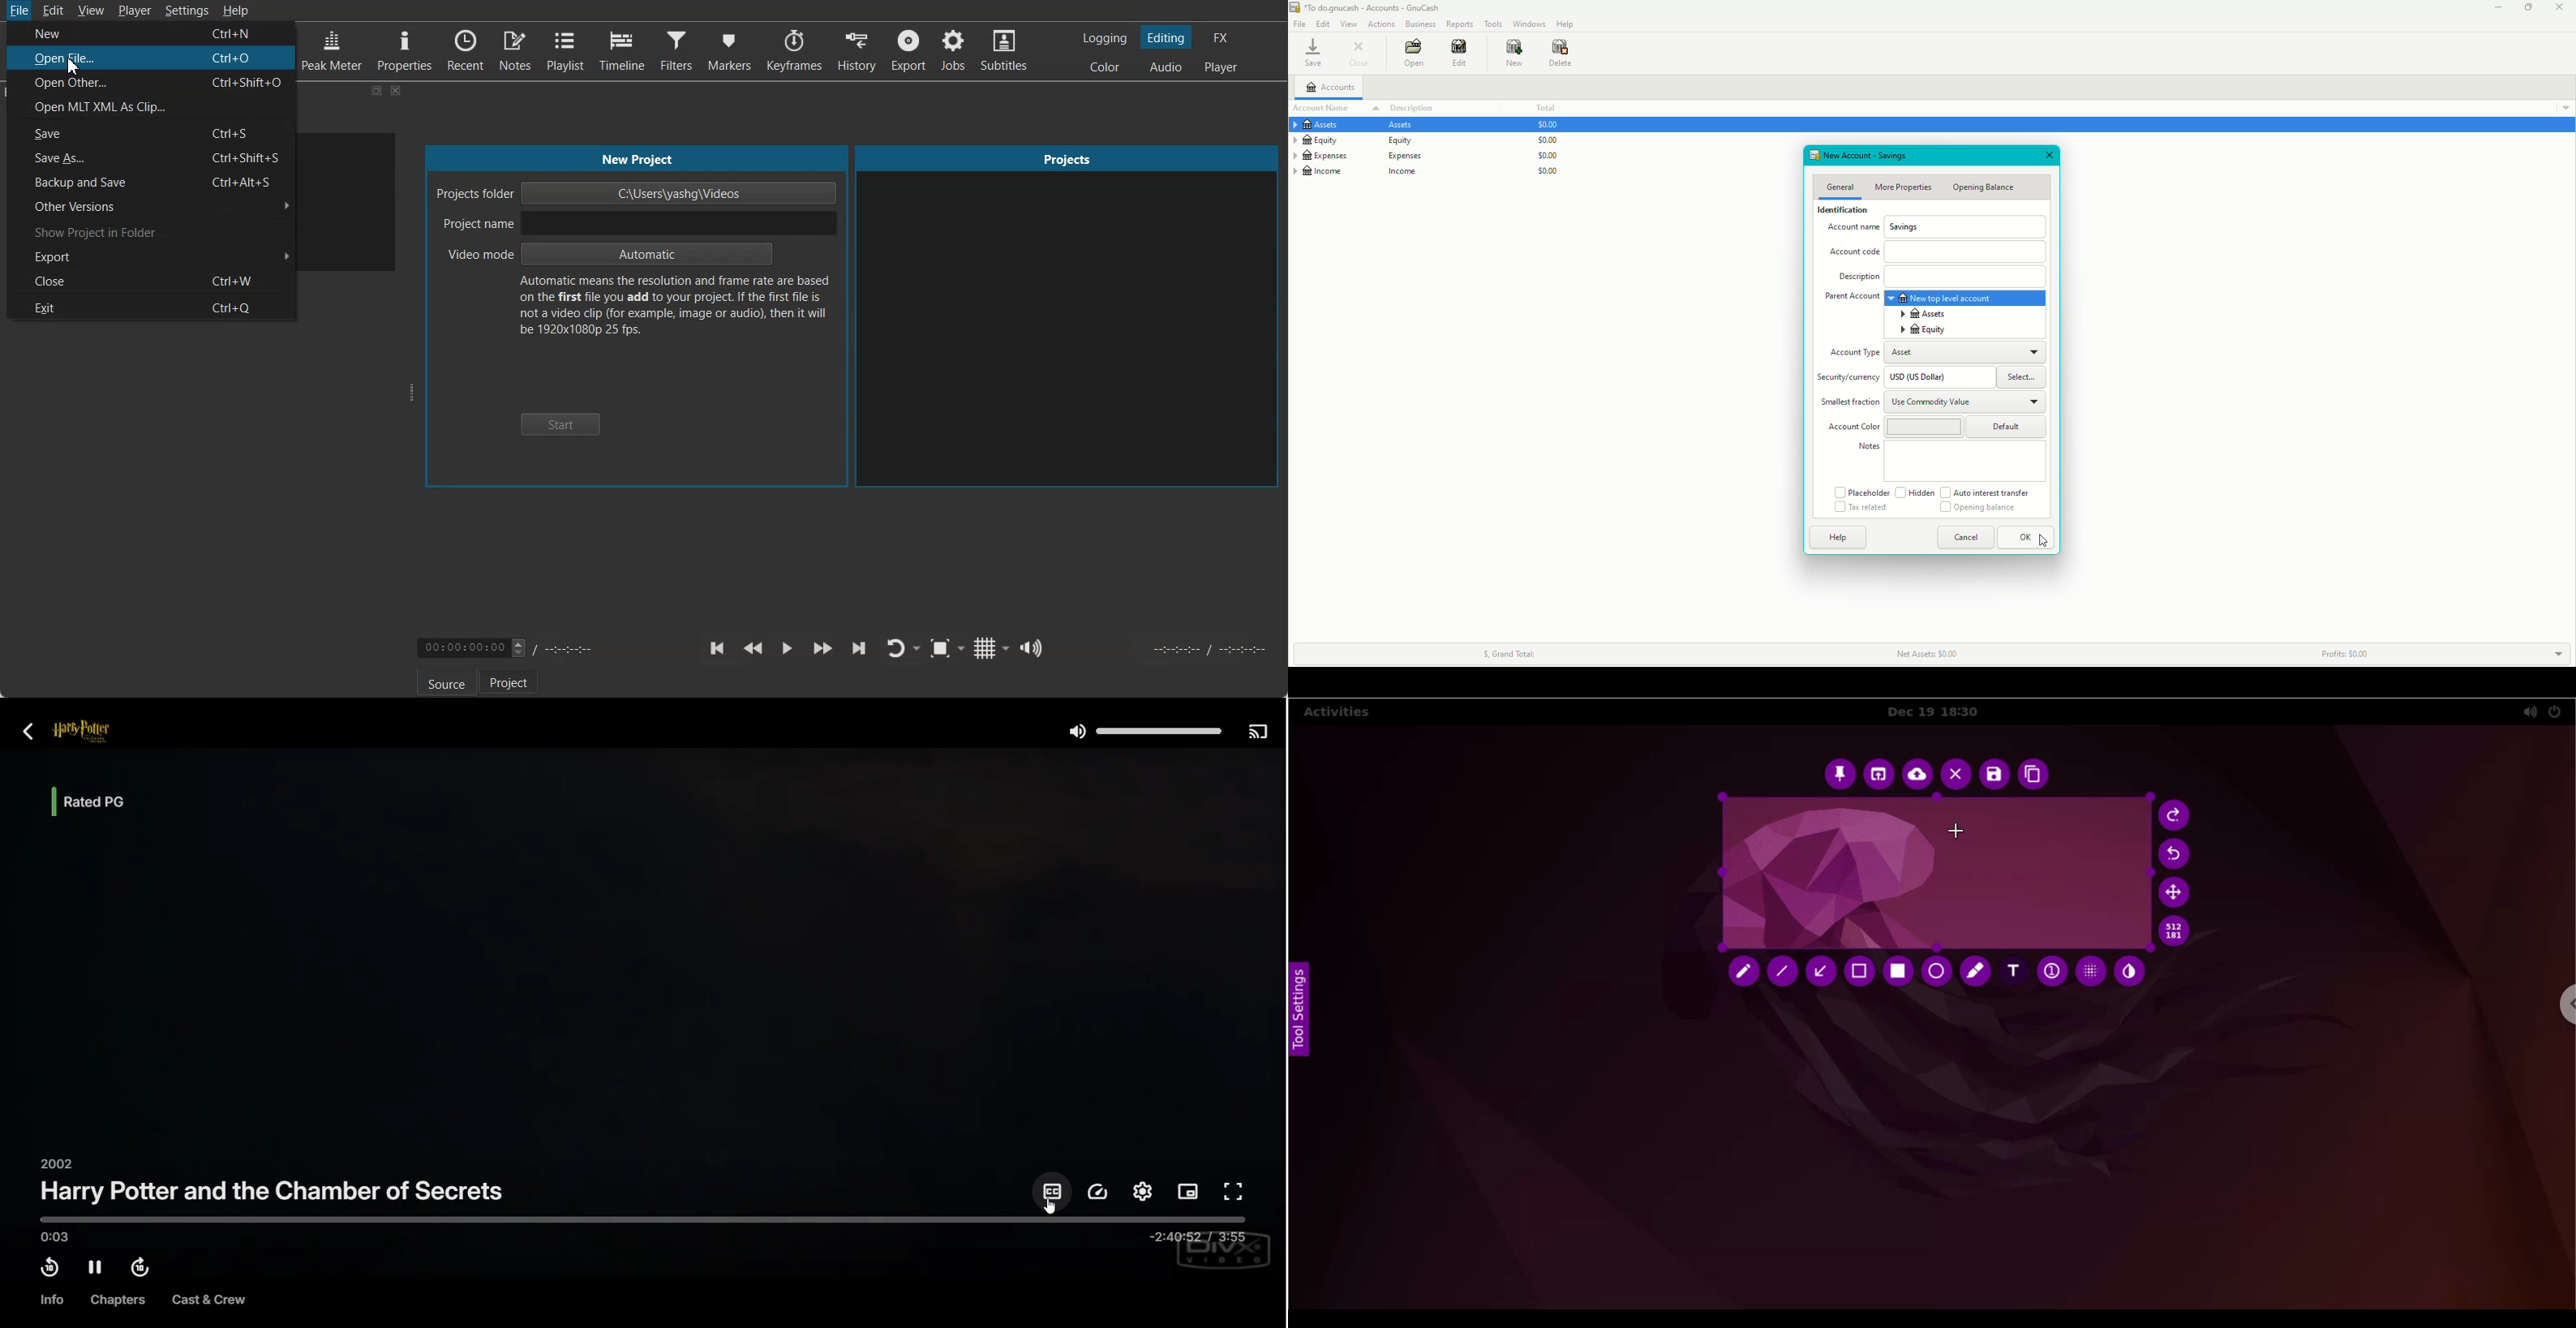 Image resolution: width=2576 pixels, height=1344 pixels. What do you see at coordinates (1905, 227) in the screenshot?
I see `Savings` at bounding box center [1905, 227].